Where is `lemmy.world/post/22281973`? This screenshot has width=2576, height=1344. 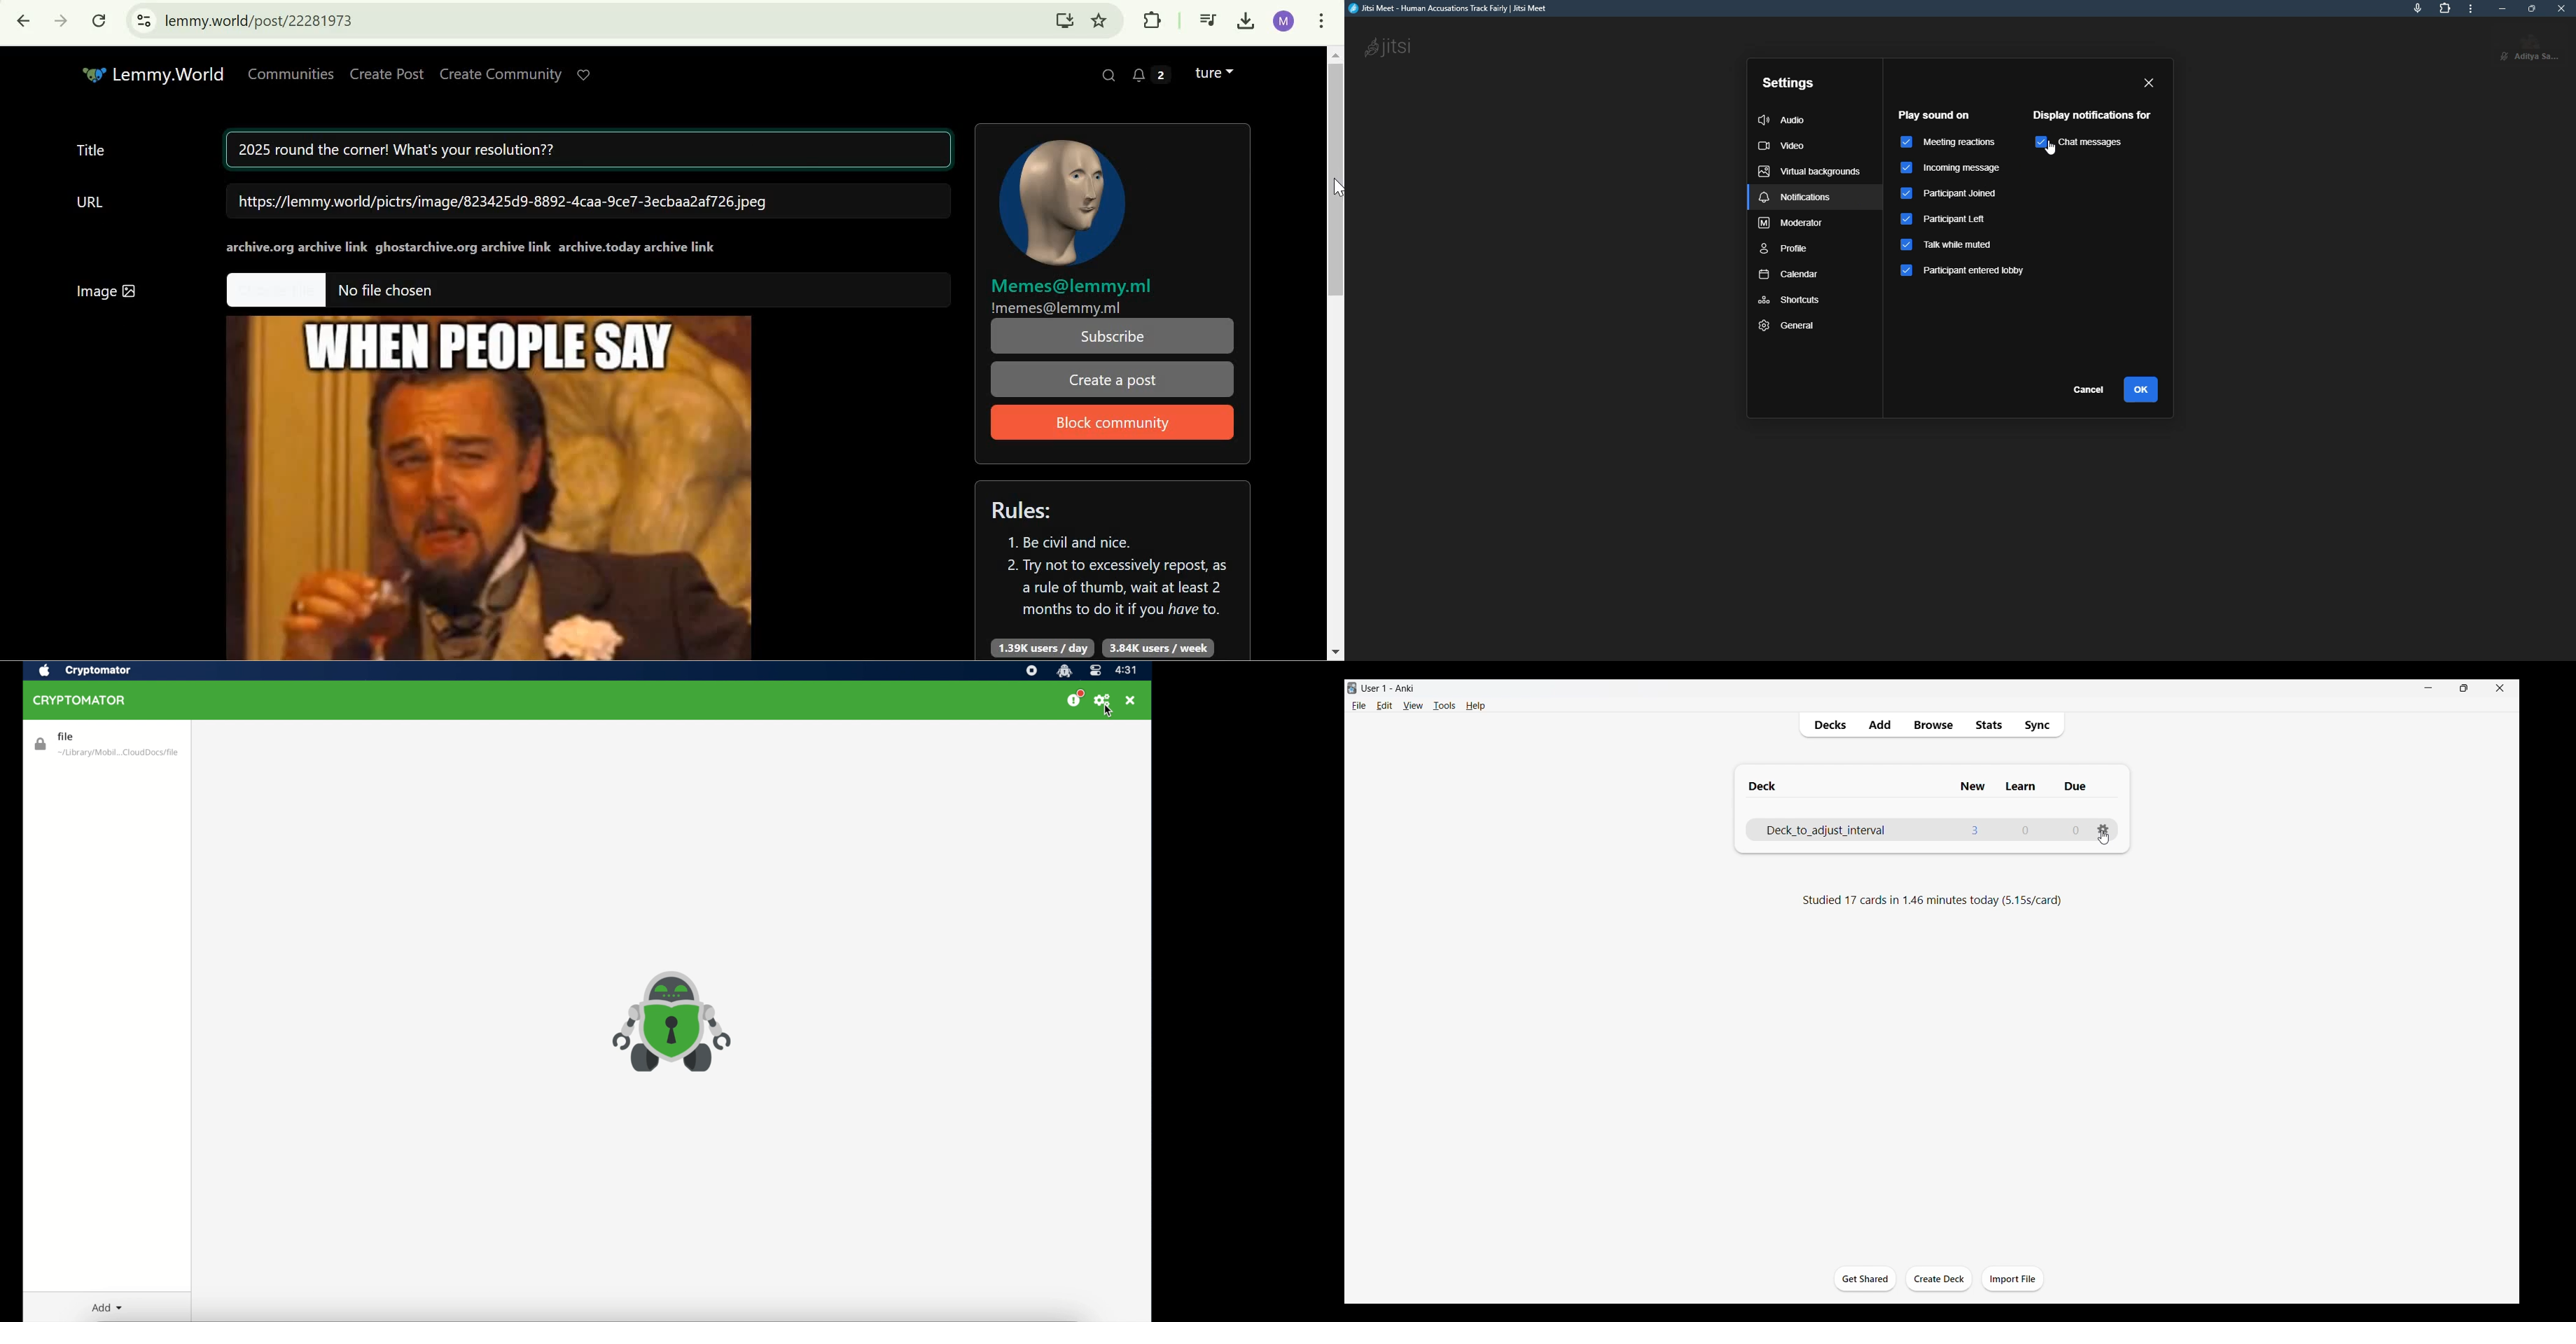 lemmy.world/post/22281973 is located at coordinates (262, 20).